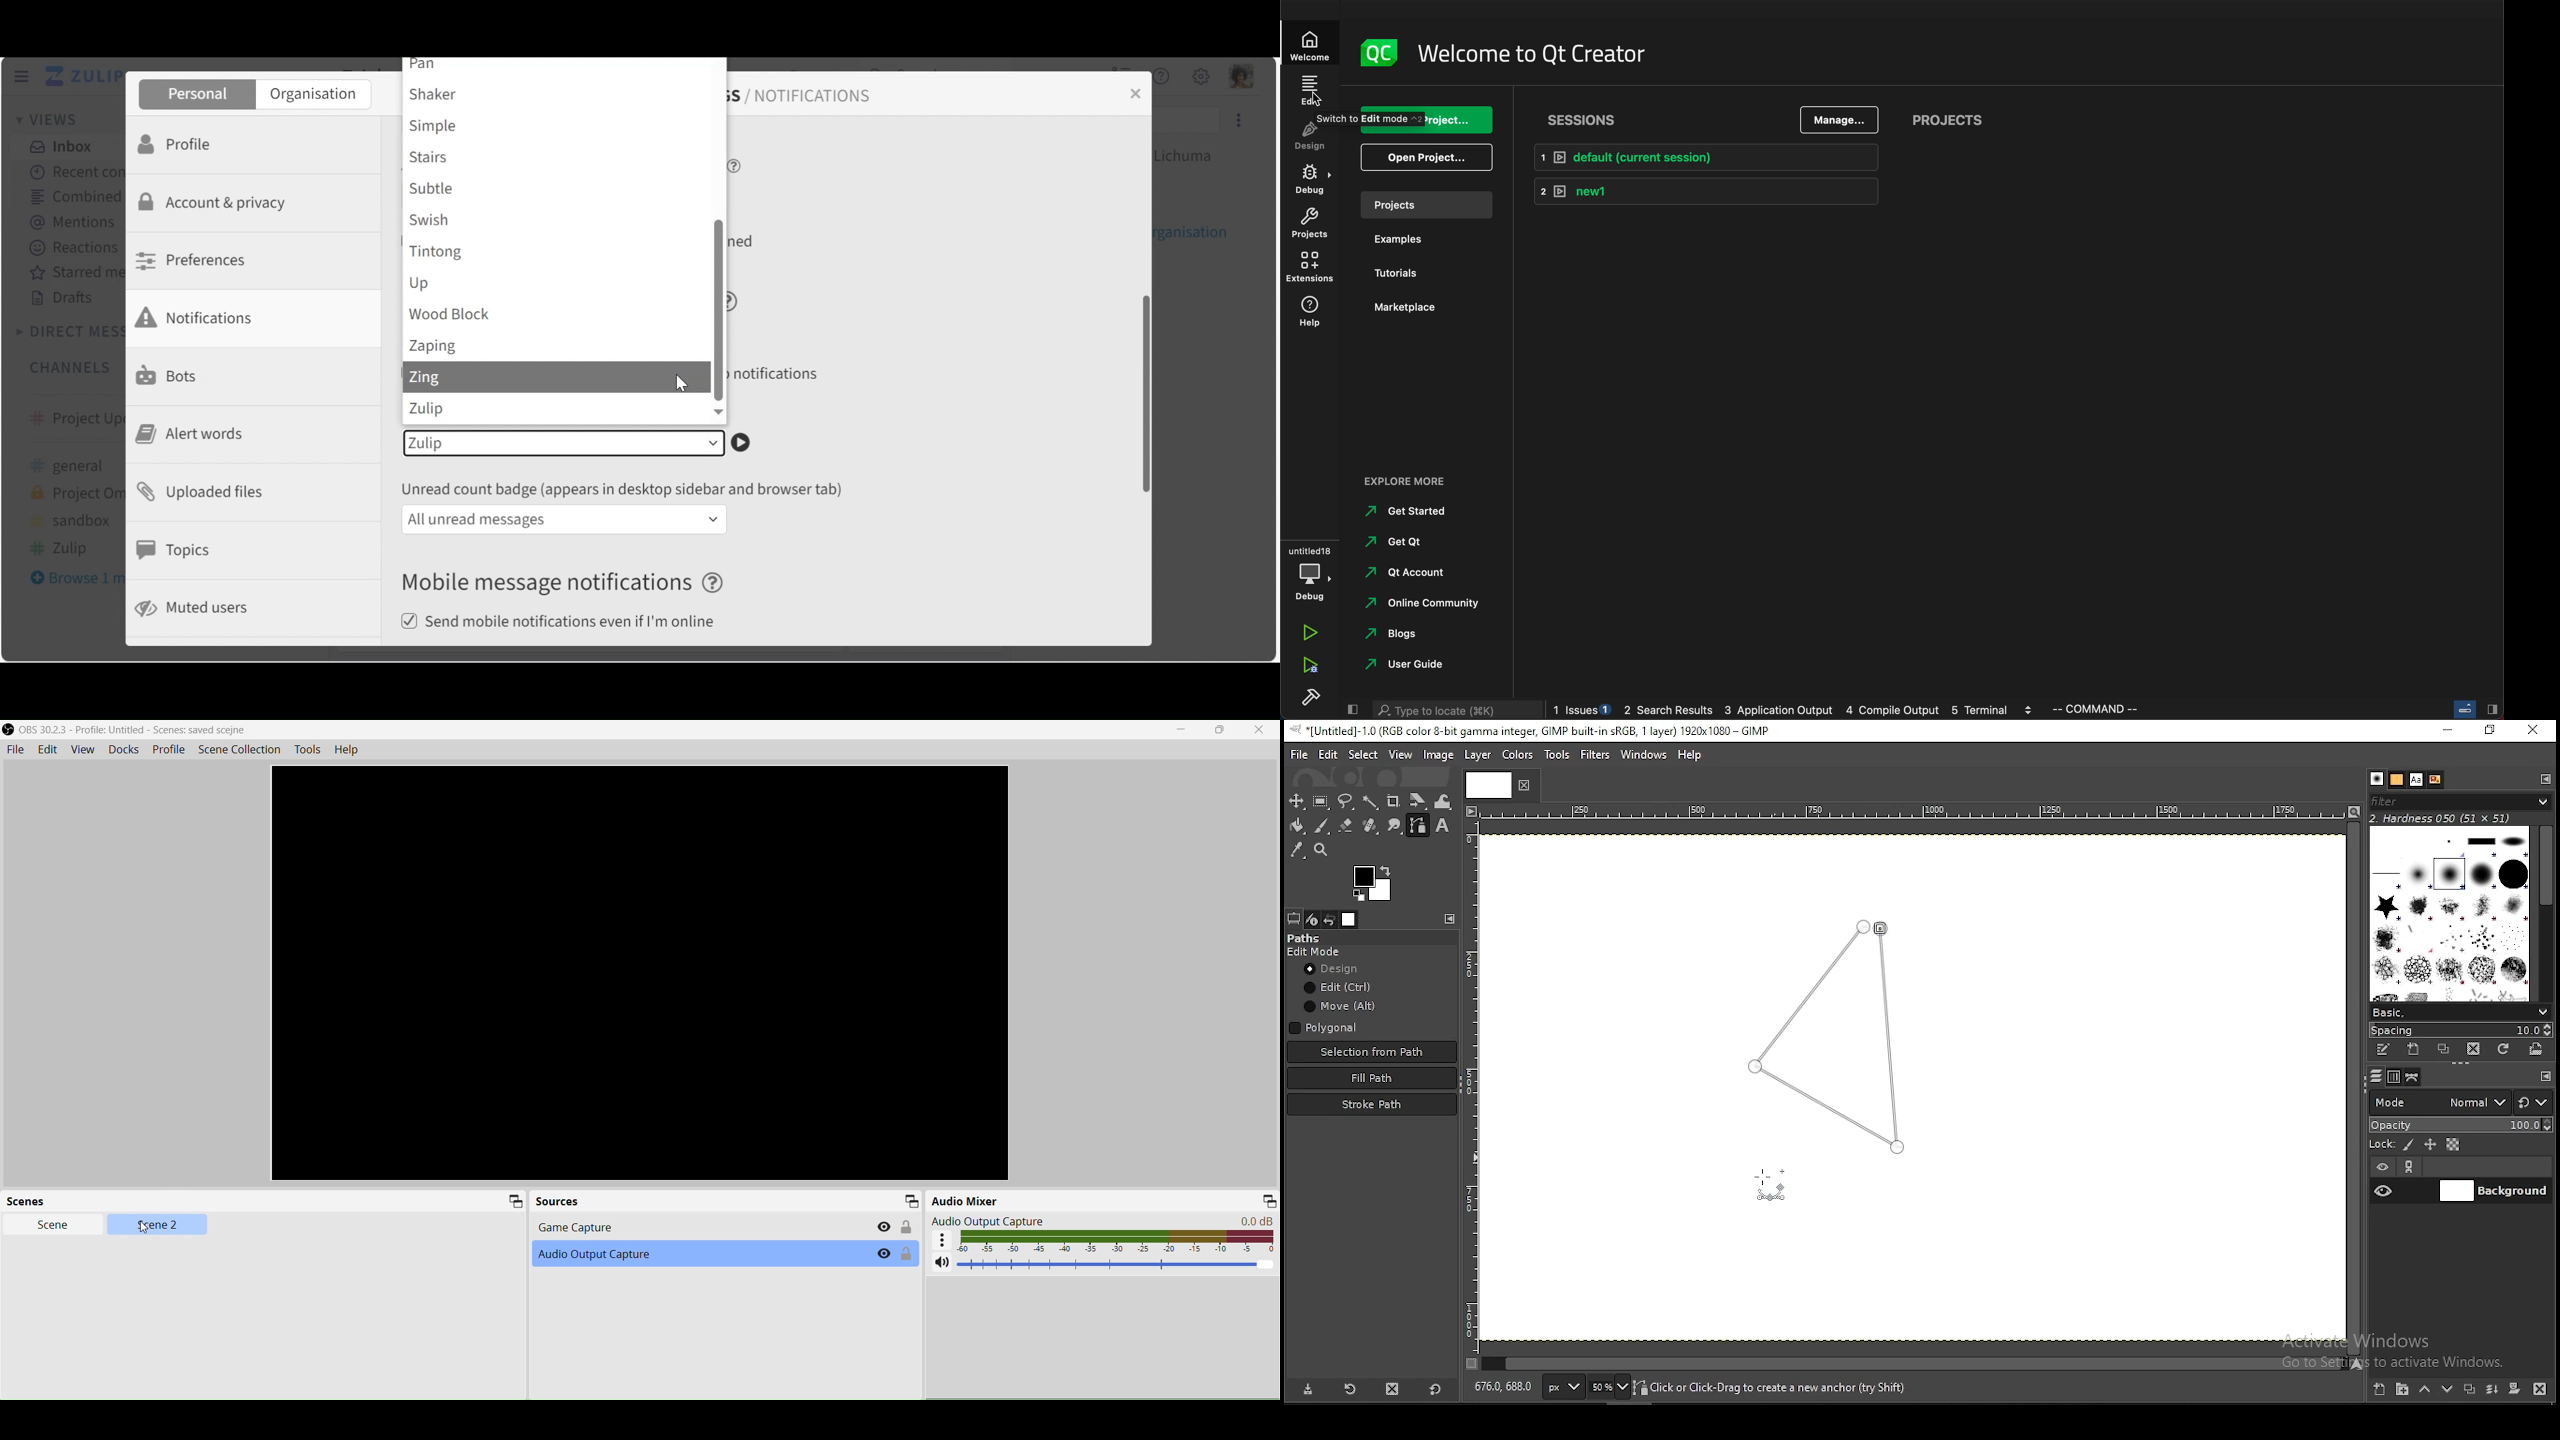  I want to click on Muted users, so click(194, 608).